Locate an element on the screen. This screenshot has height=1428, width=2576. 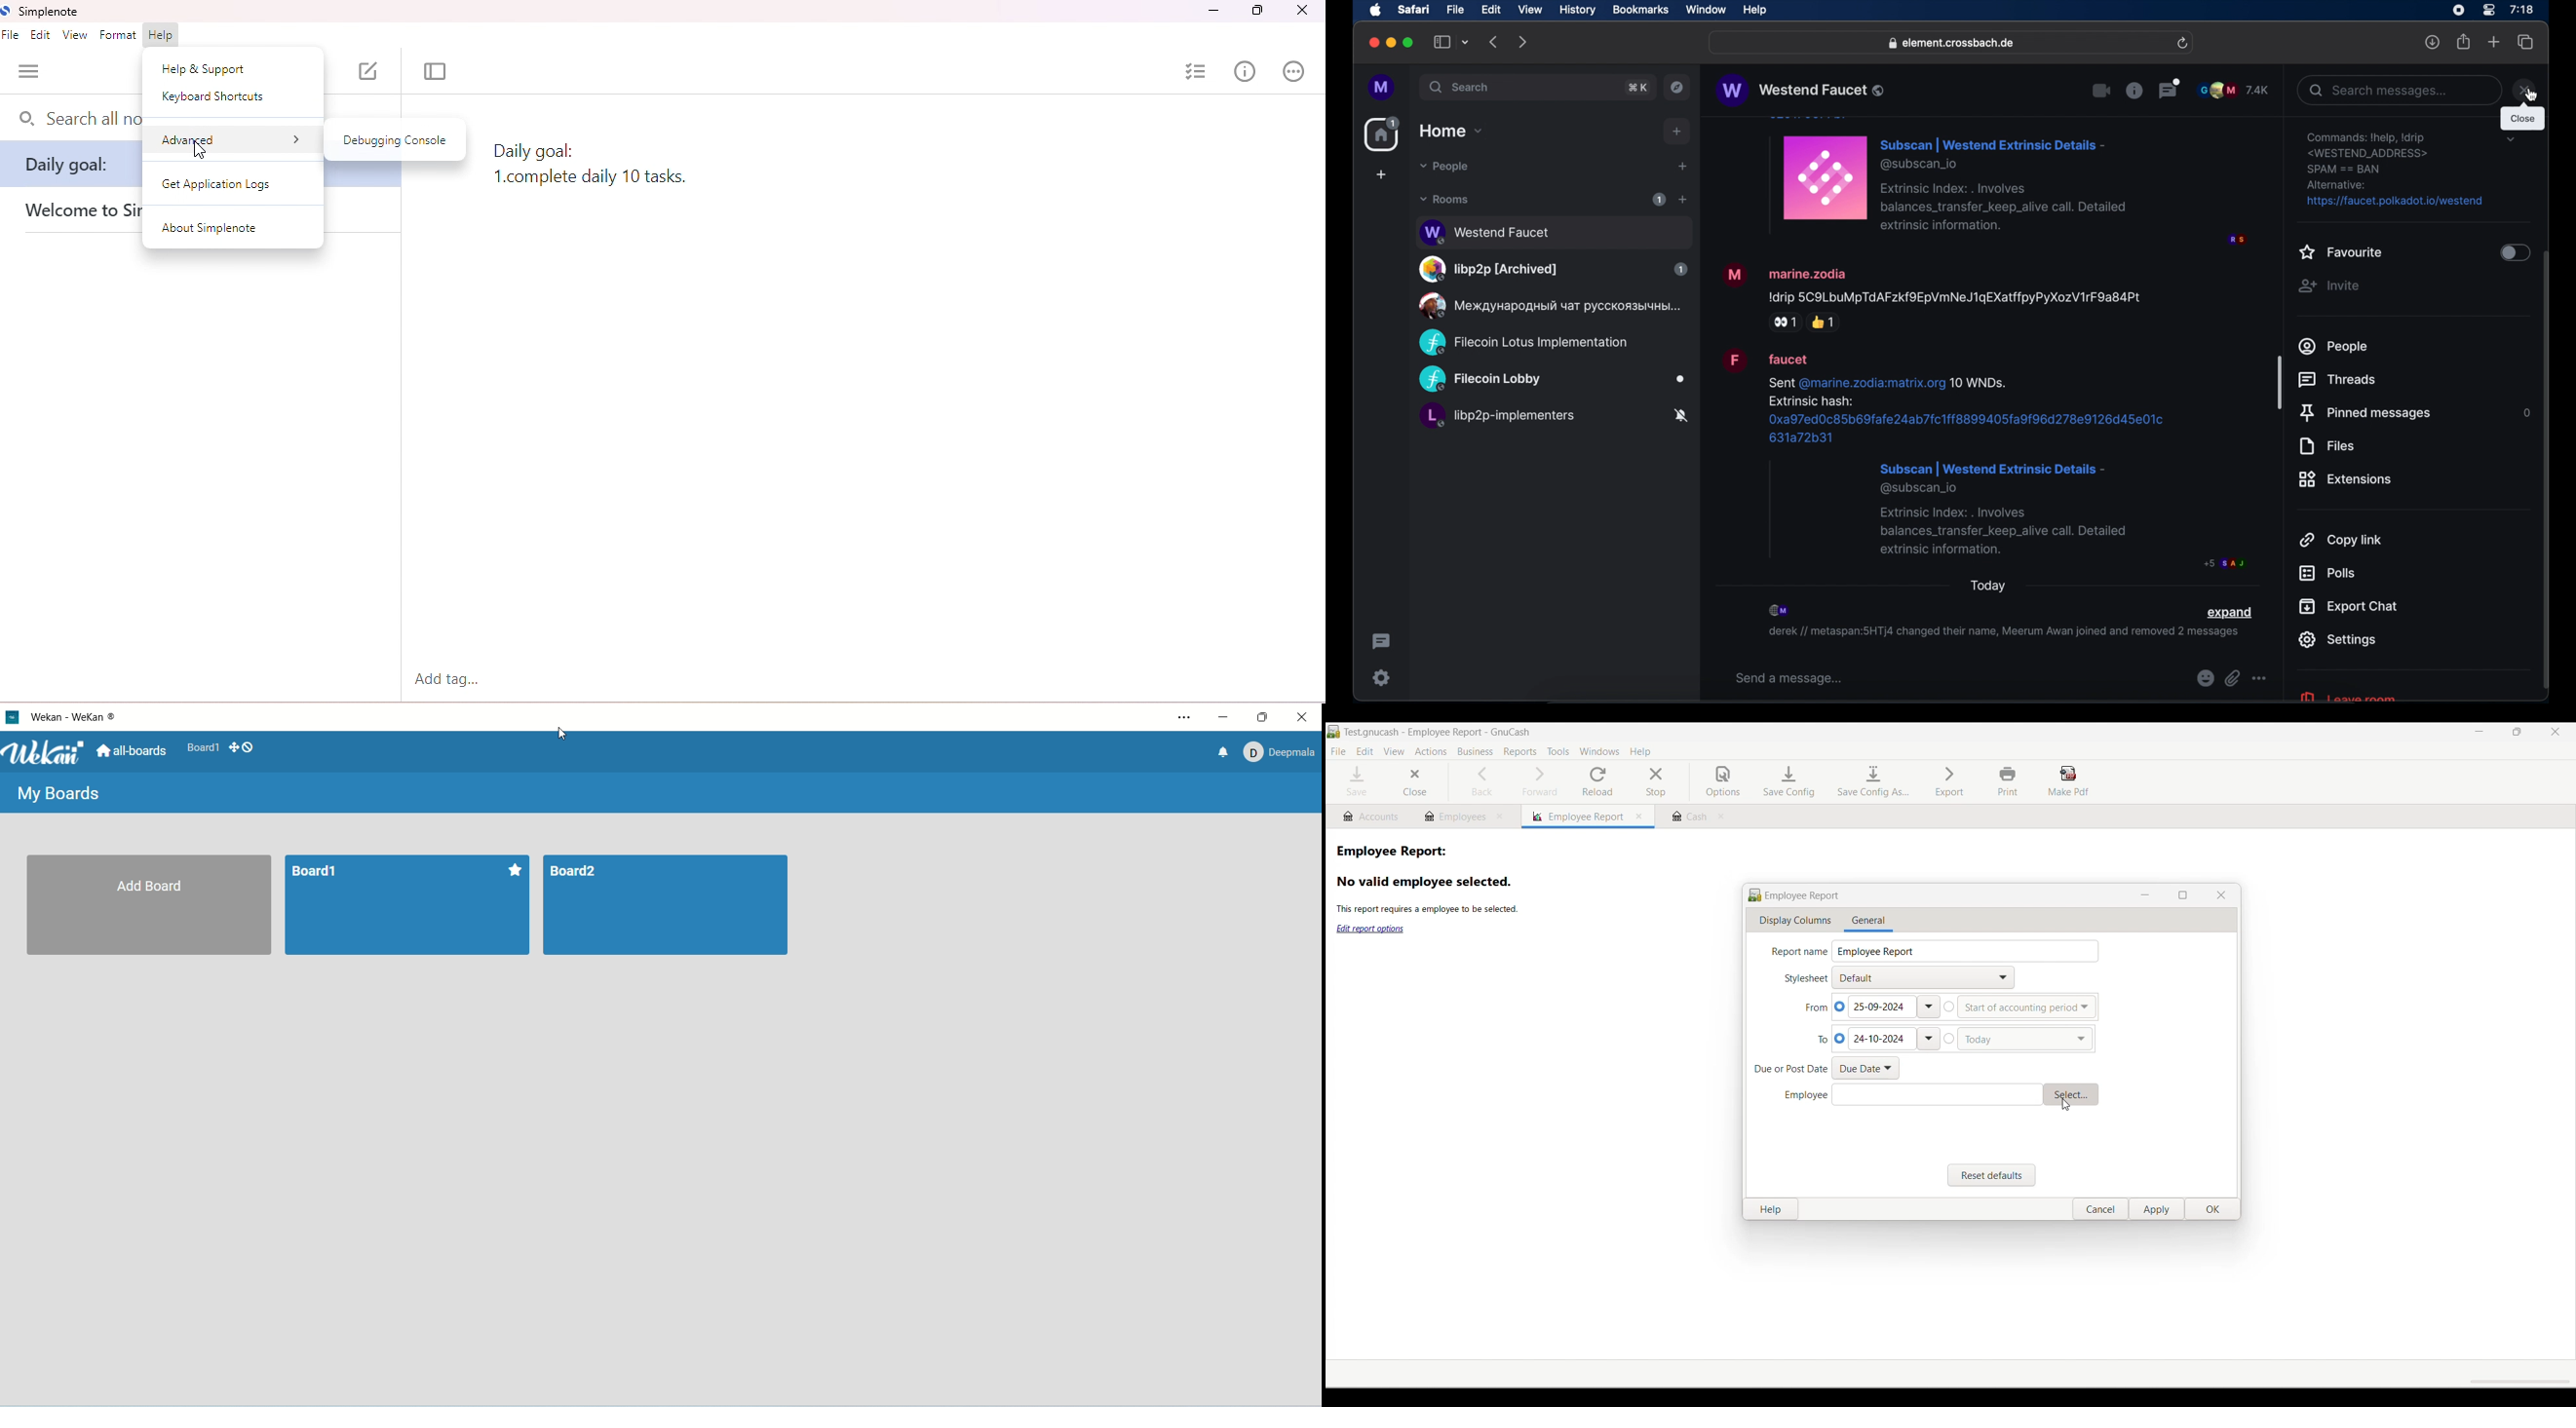
window is located at coordinates (1706, 10).